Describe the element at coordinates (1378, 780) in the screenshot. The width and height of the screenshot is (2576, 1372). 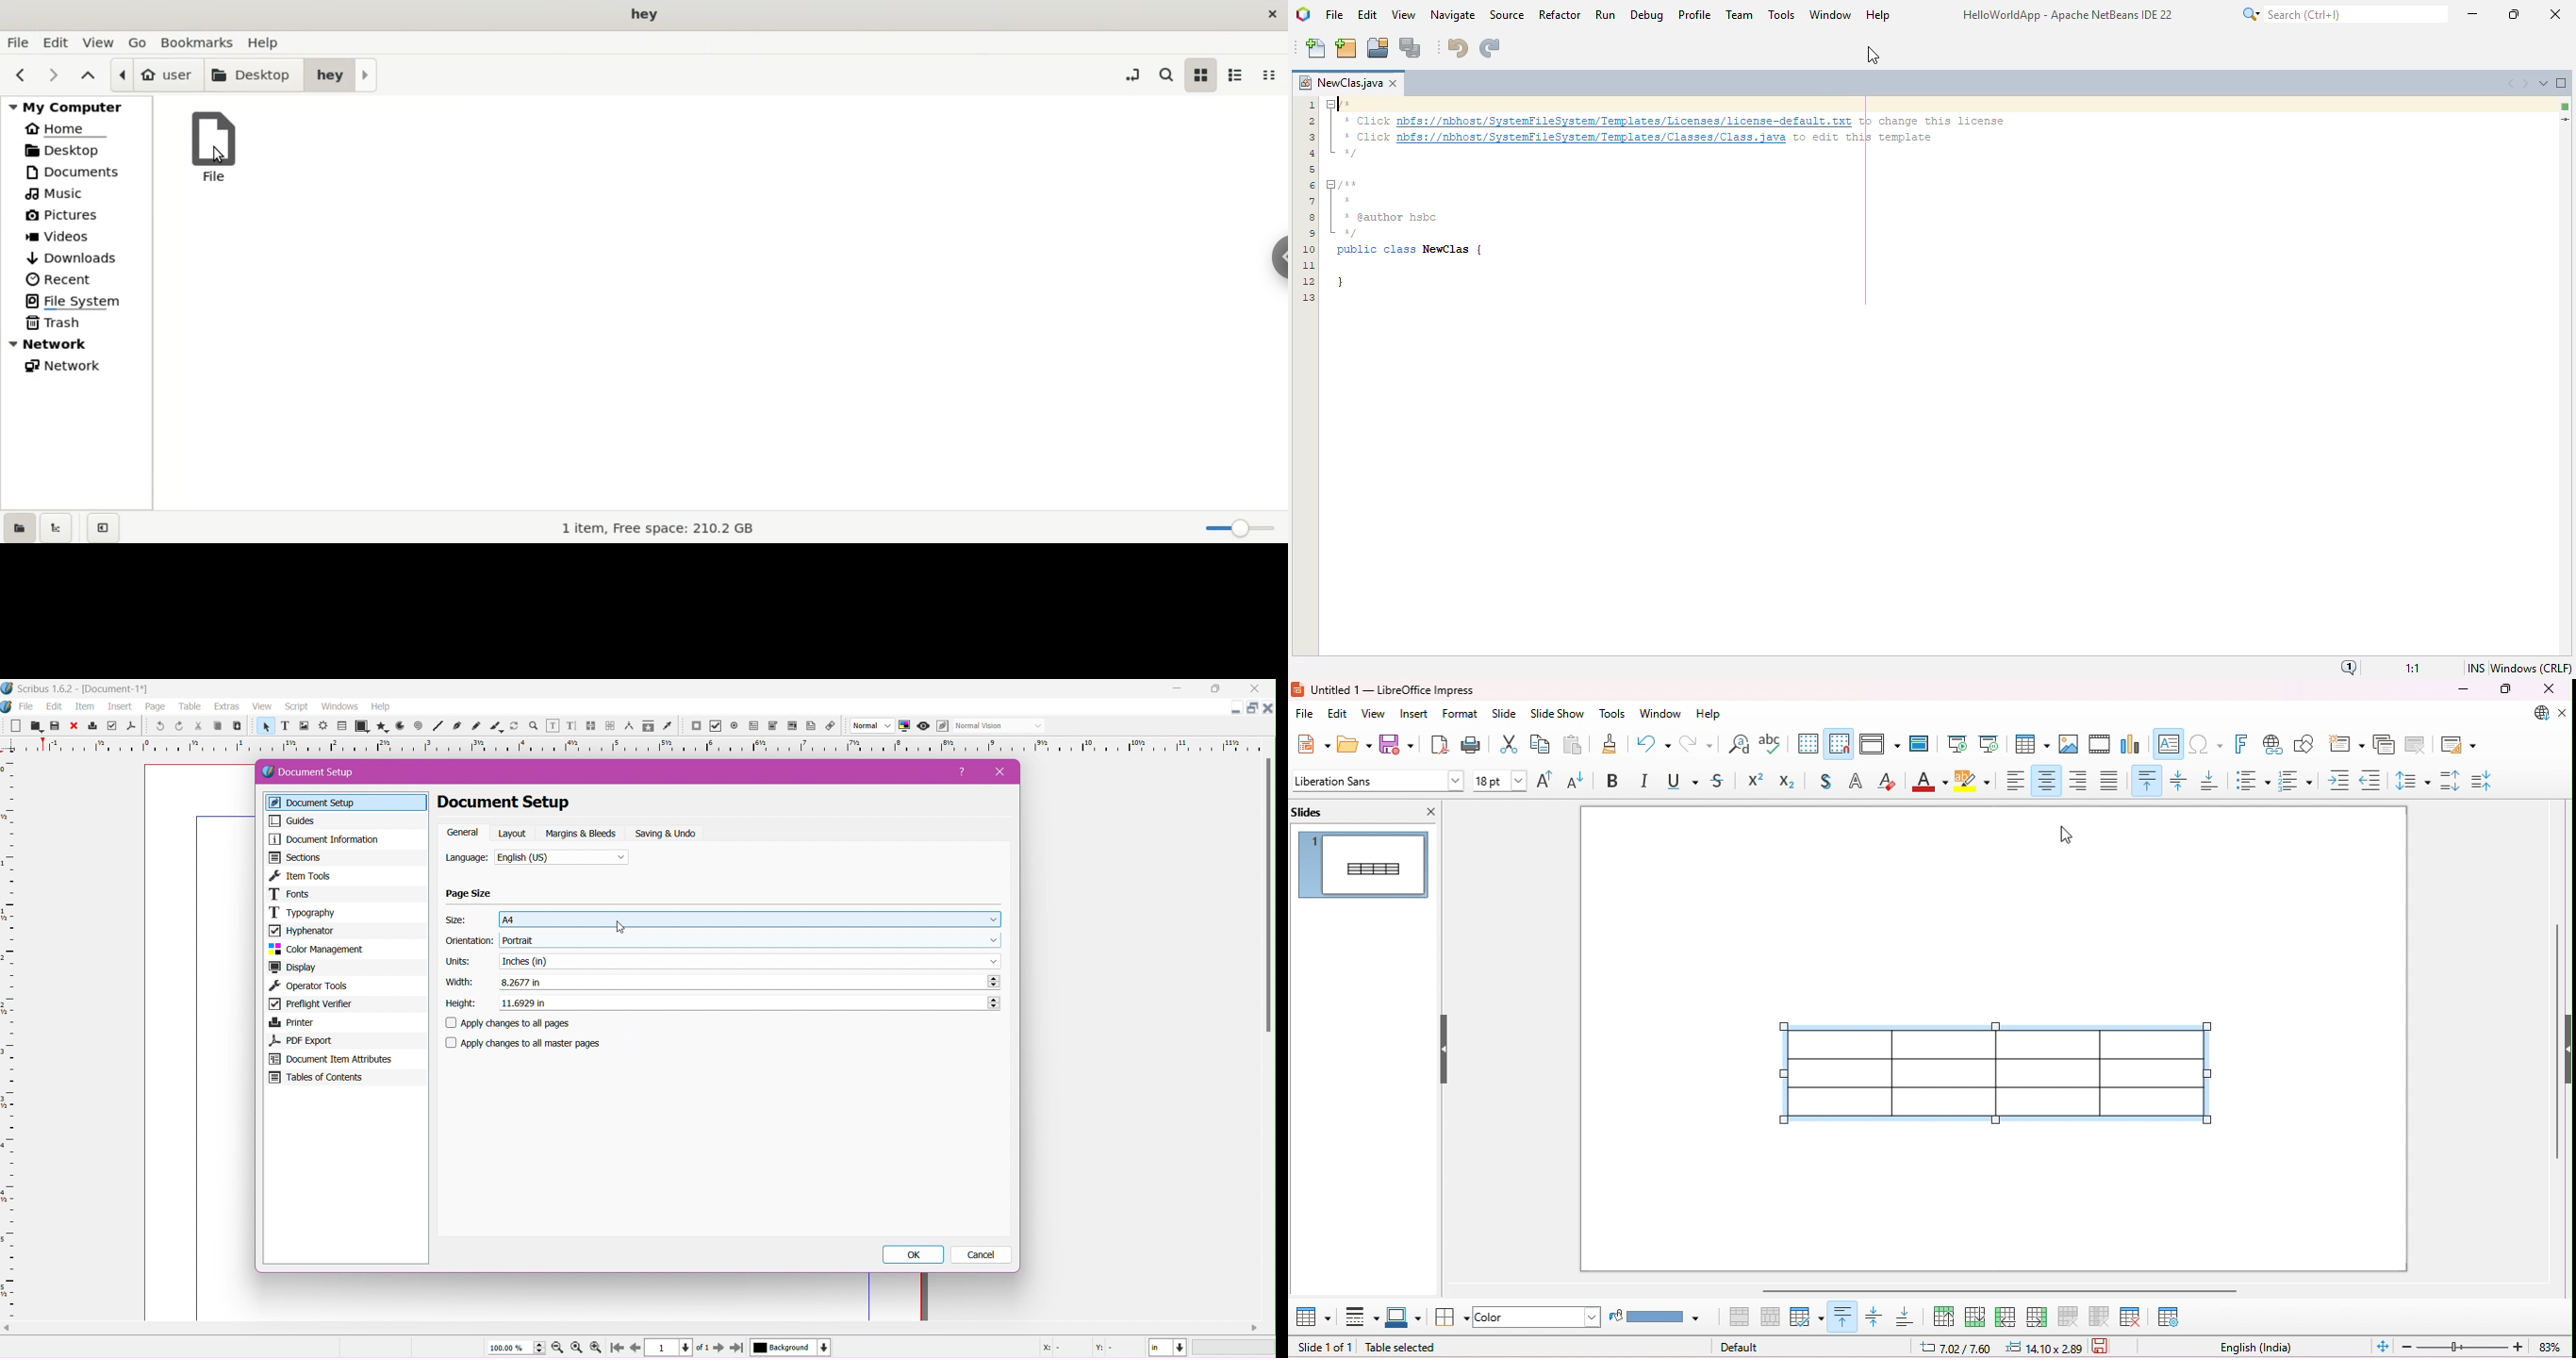
I see `font style` at that location.